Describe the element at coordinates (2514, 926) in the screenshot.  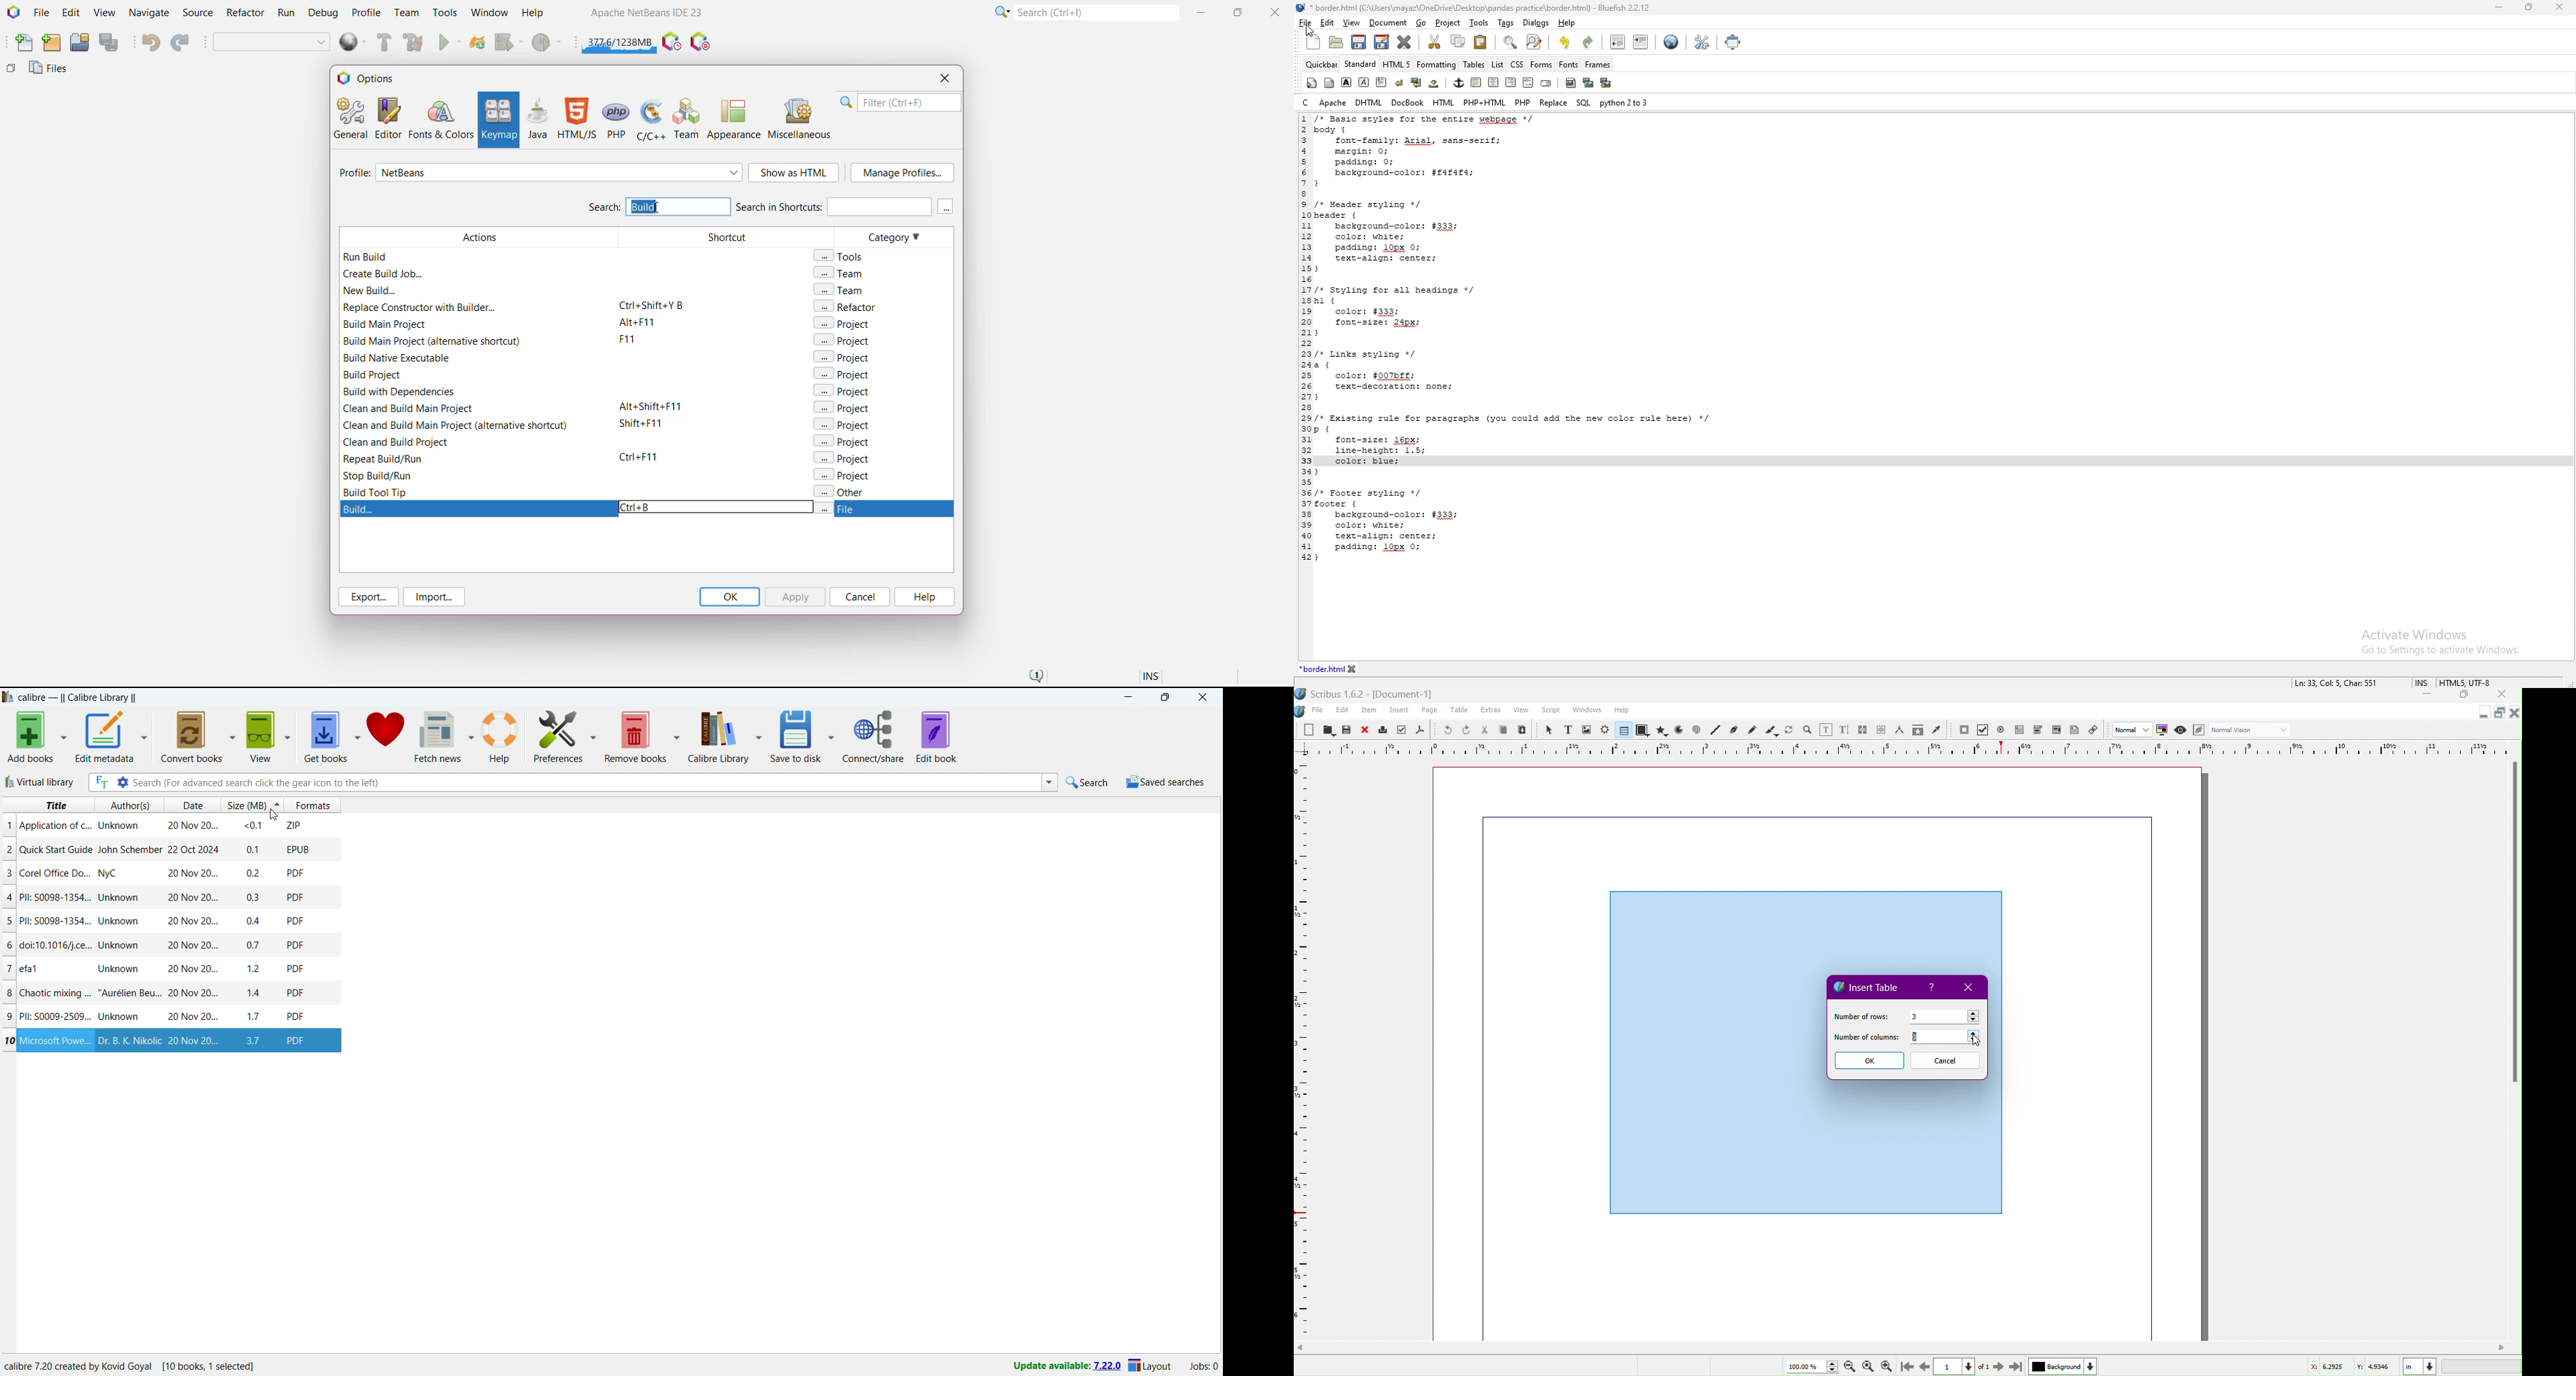
I see `Scrollbar` at that location.